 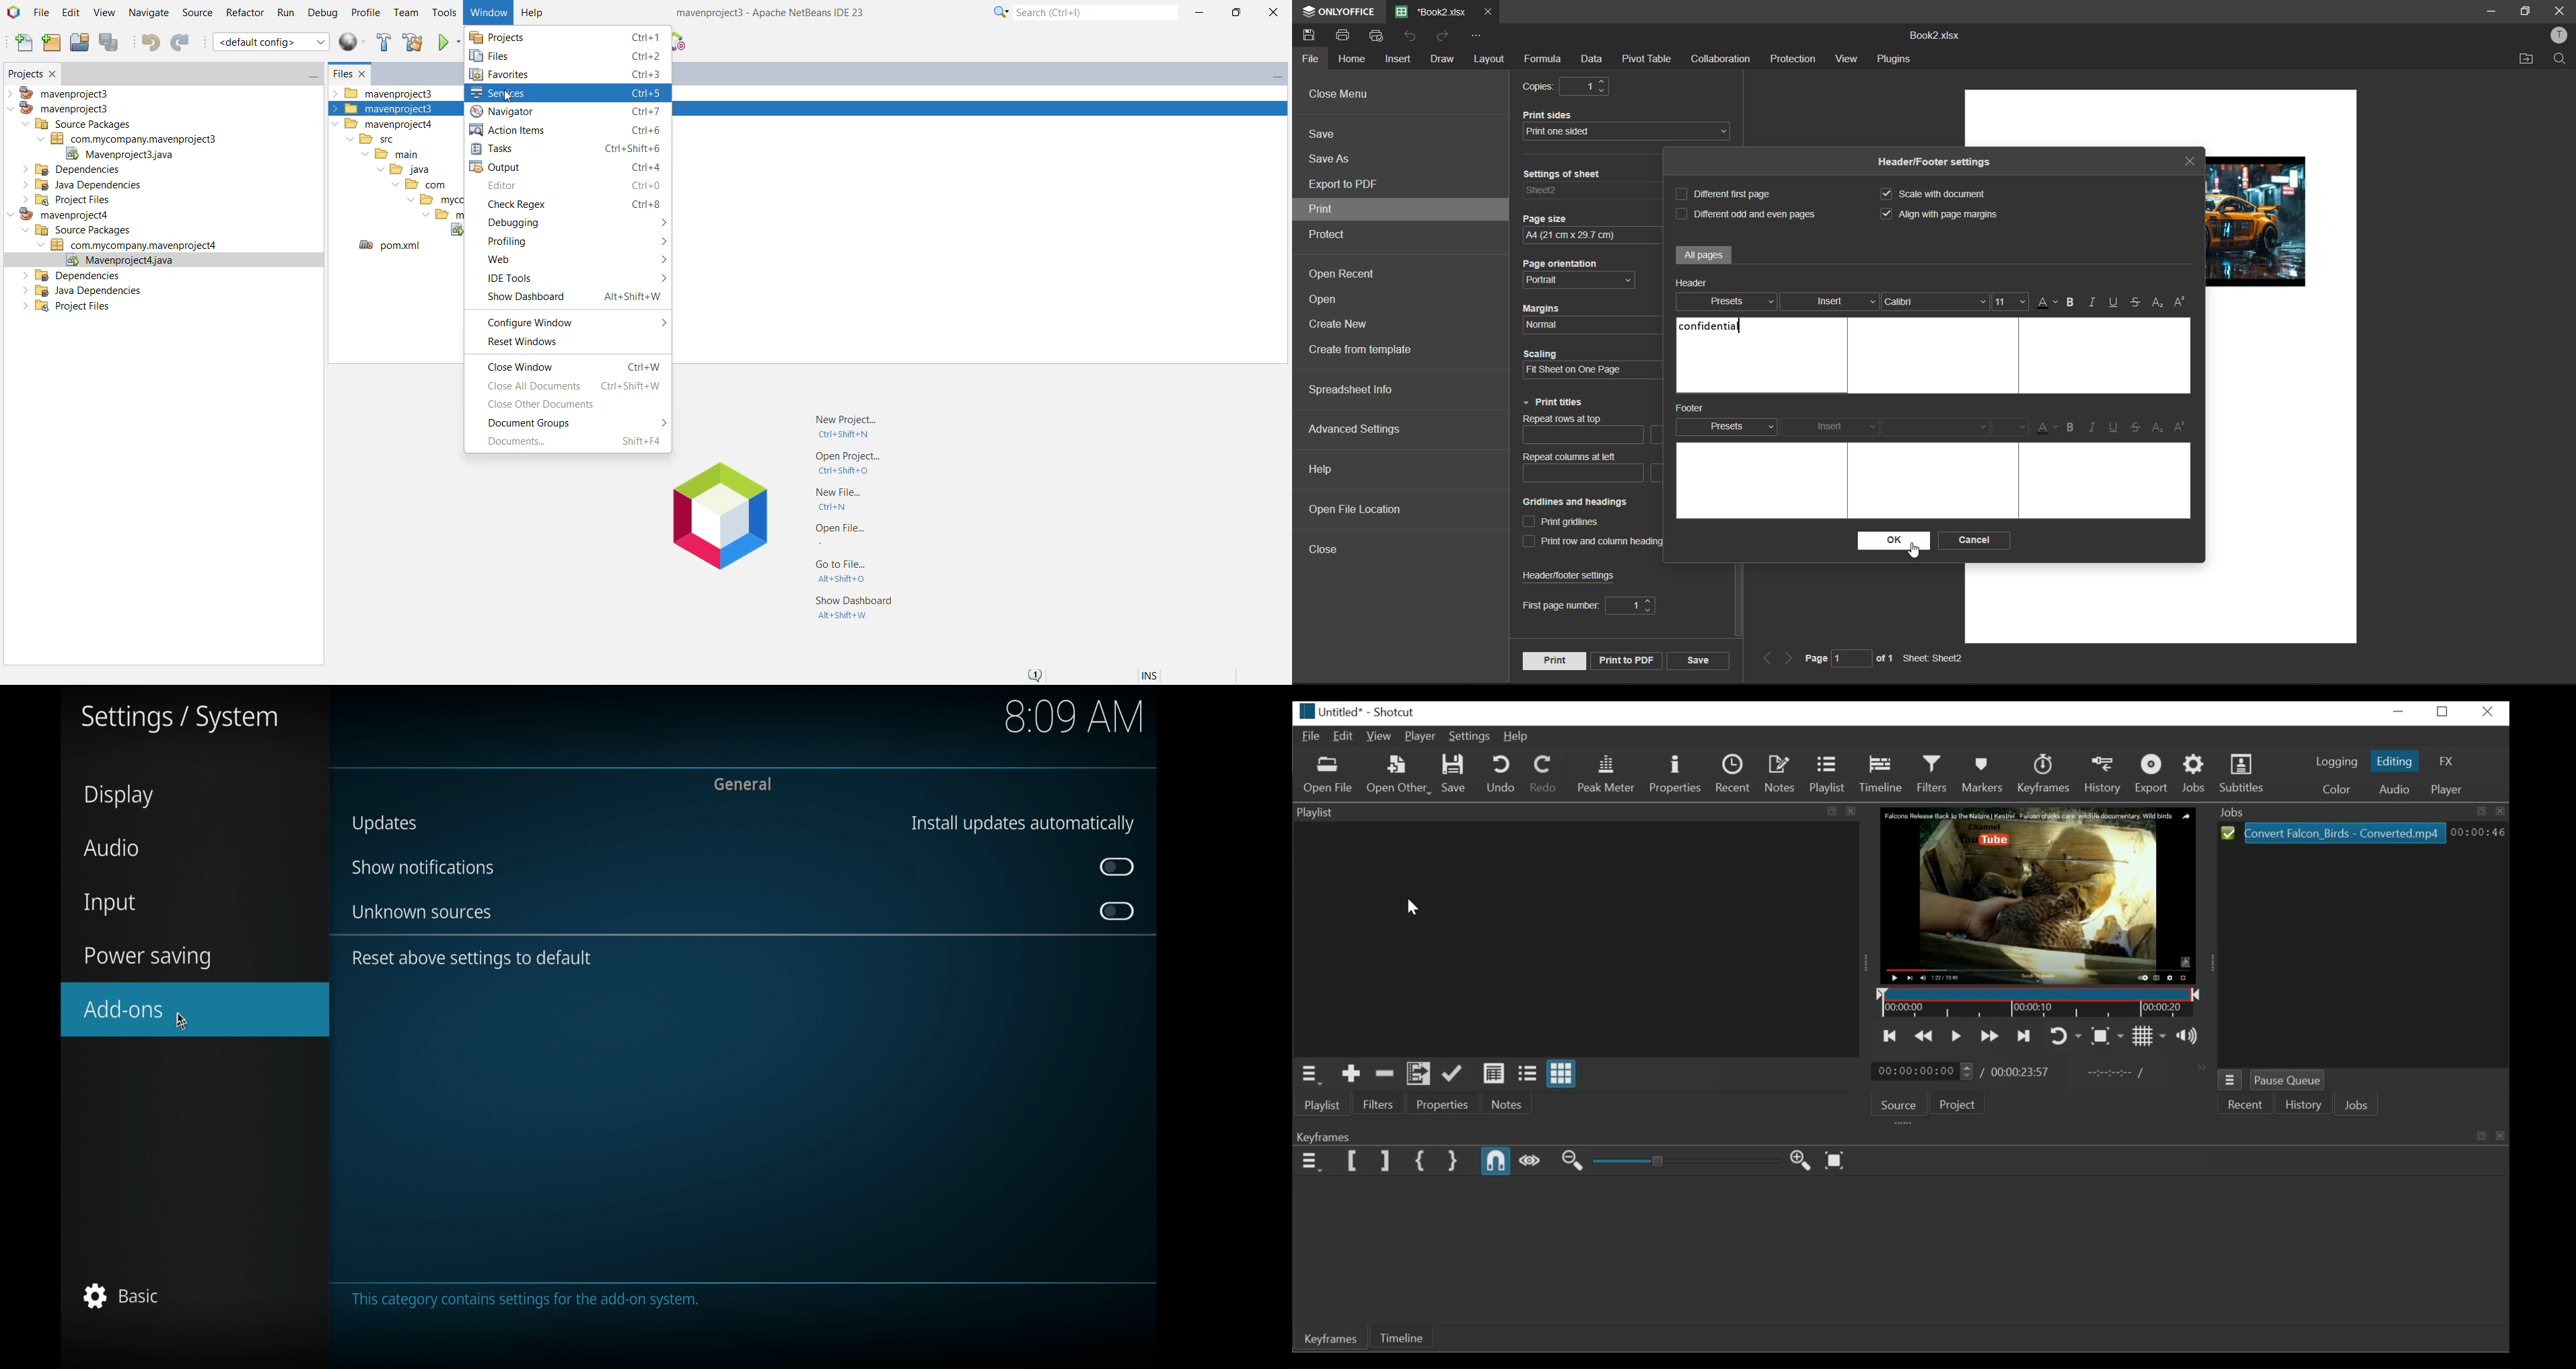 I want to click on close, so click(x=2560, y=10).